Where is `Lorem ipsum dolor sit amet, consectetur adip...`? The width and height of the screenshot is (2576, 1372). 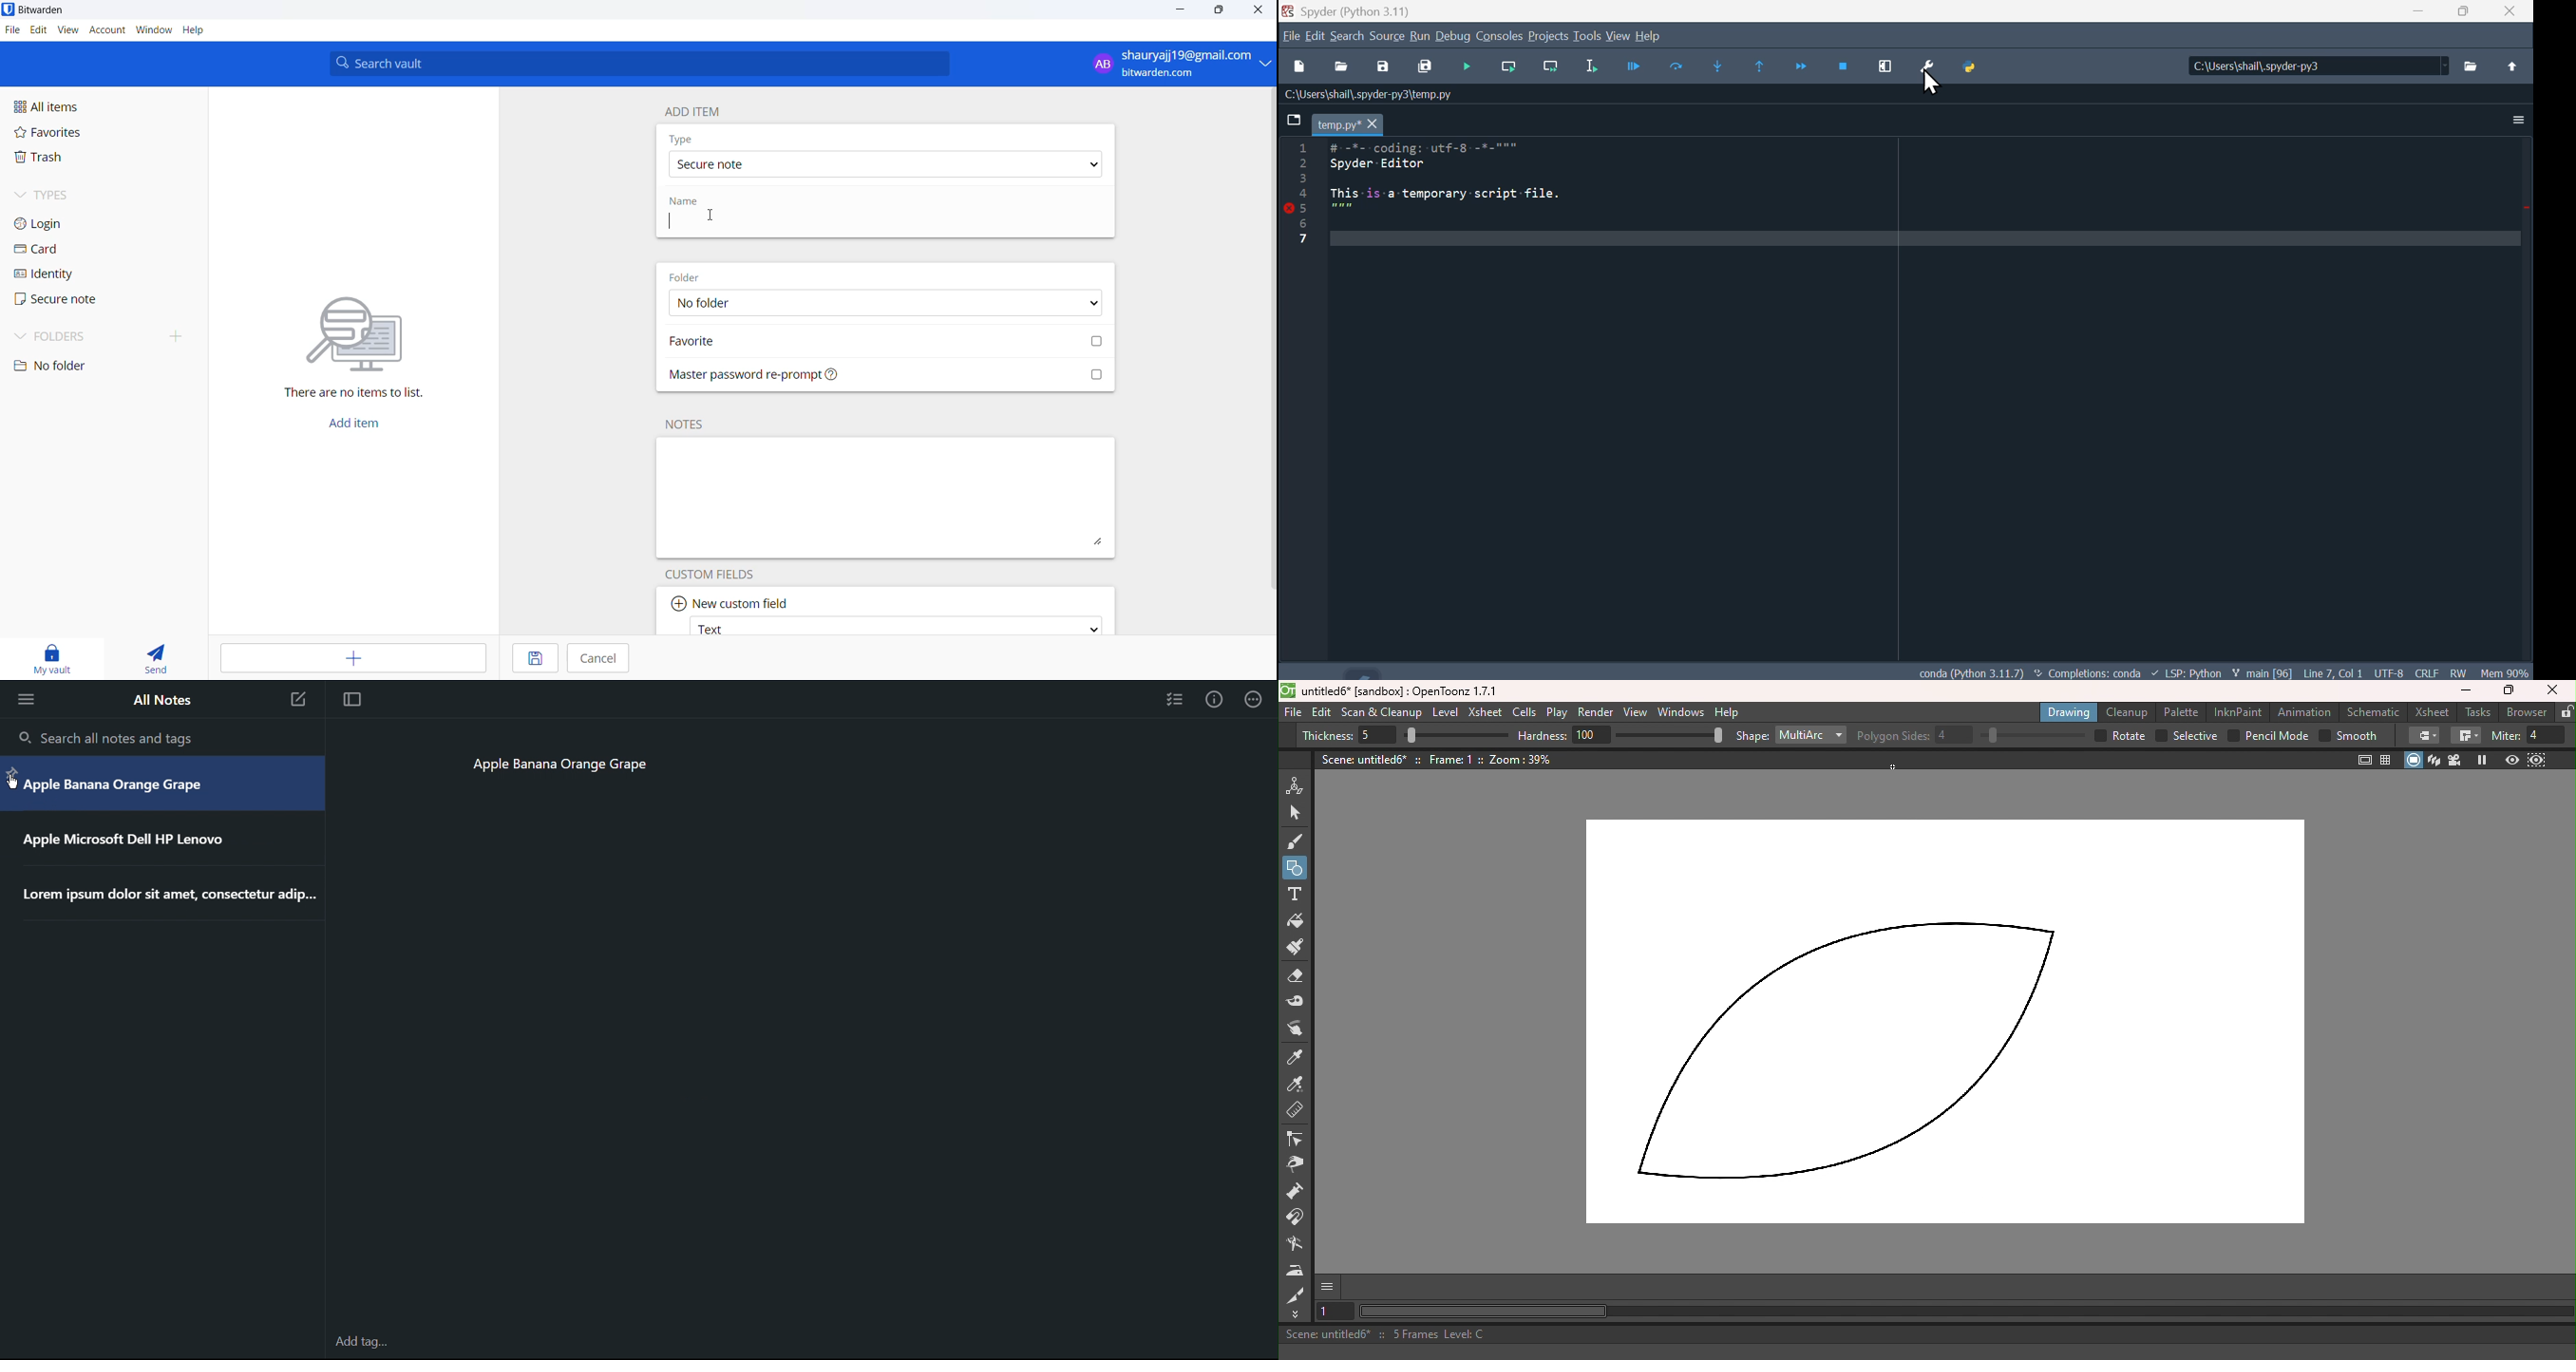 Lorem ipsum dolor sit amet, consectetur adip... is located at coordinates (167, 895).